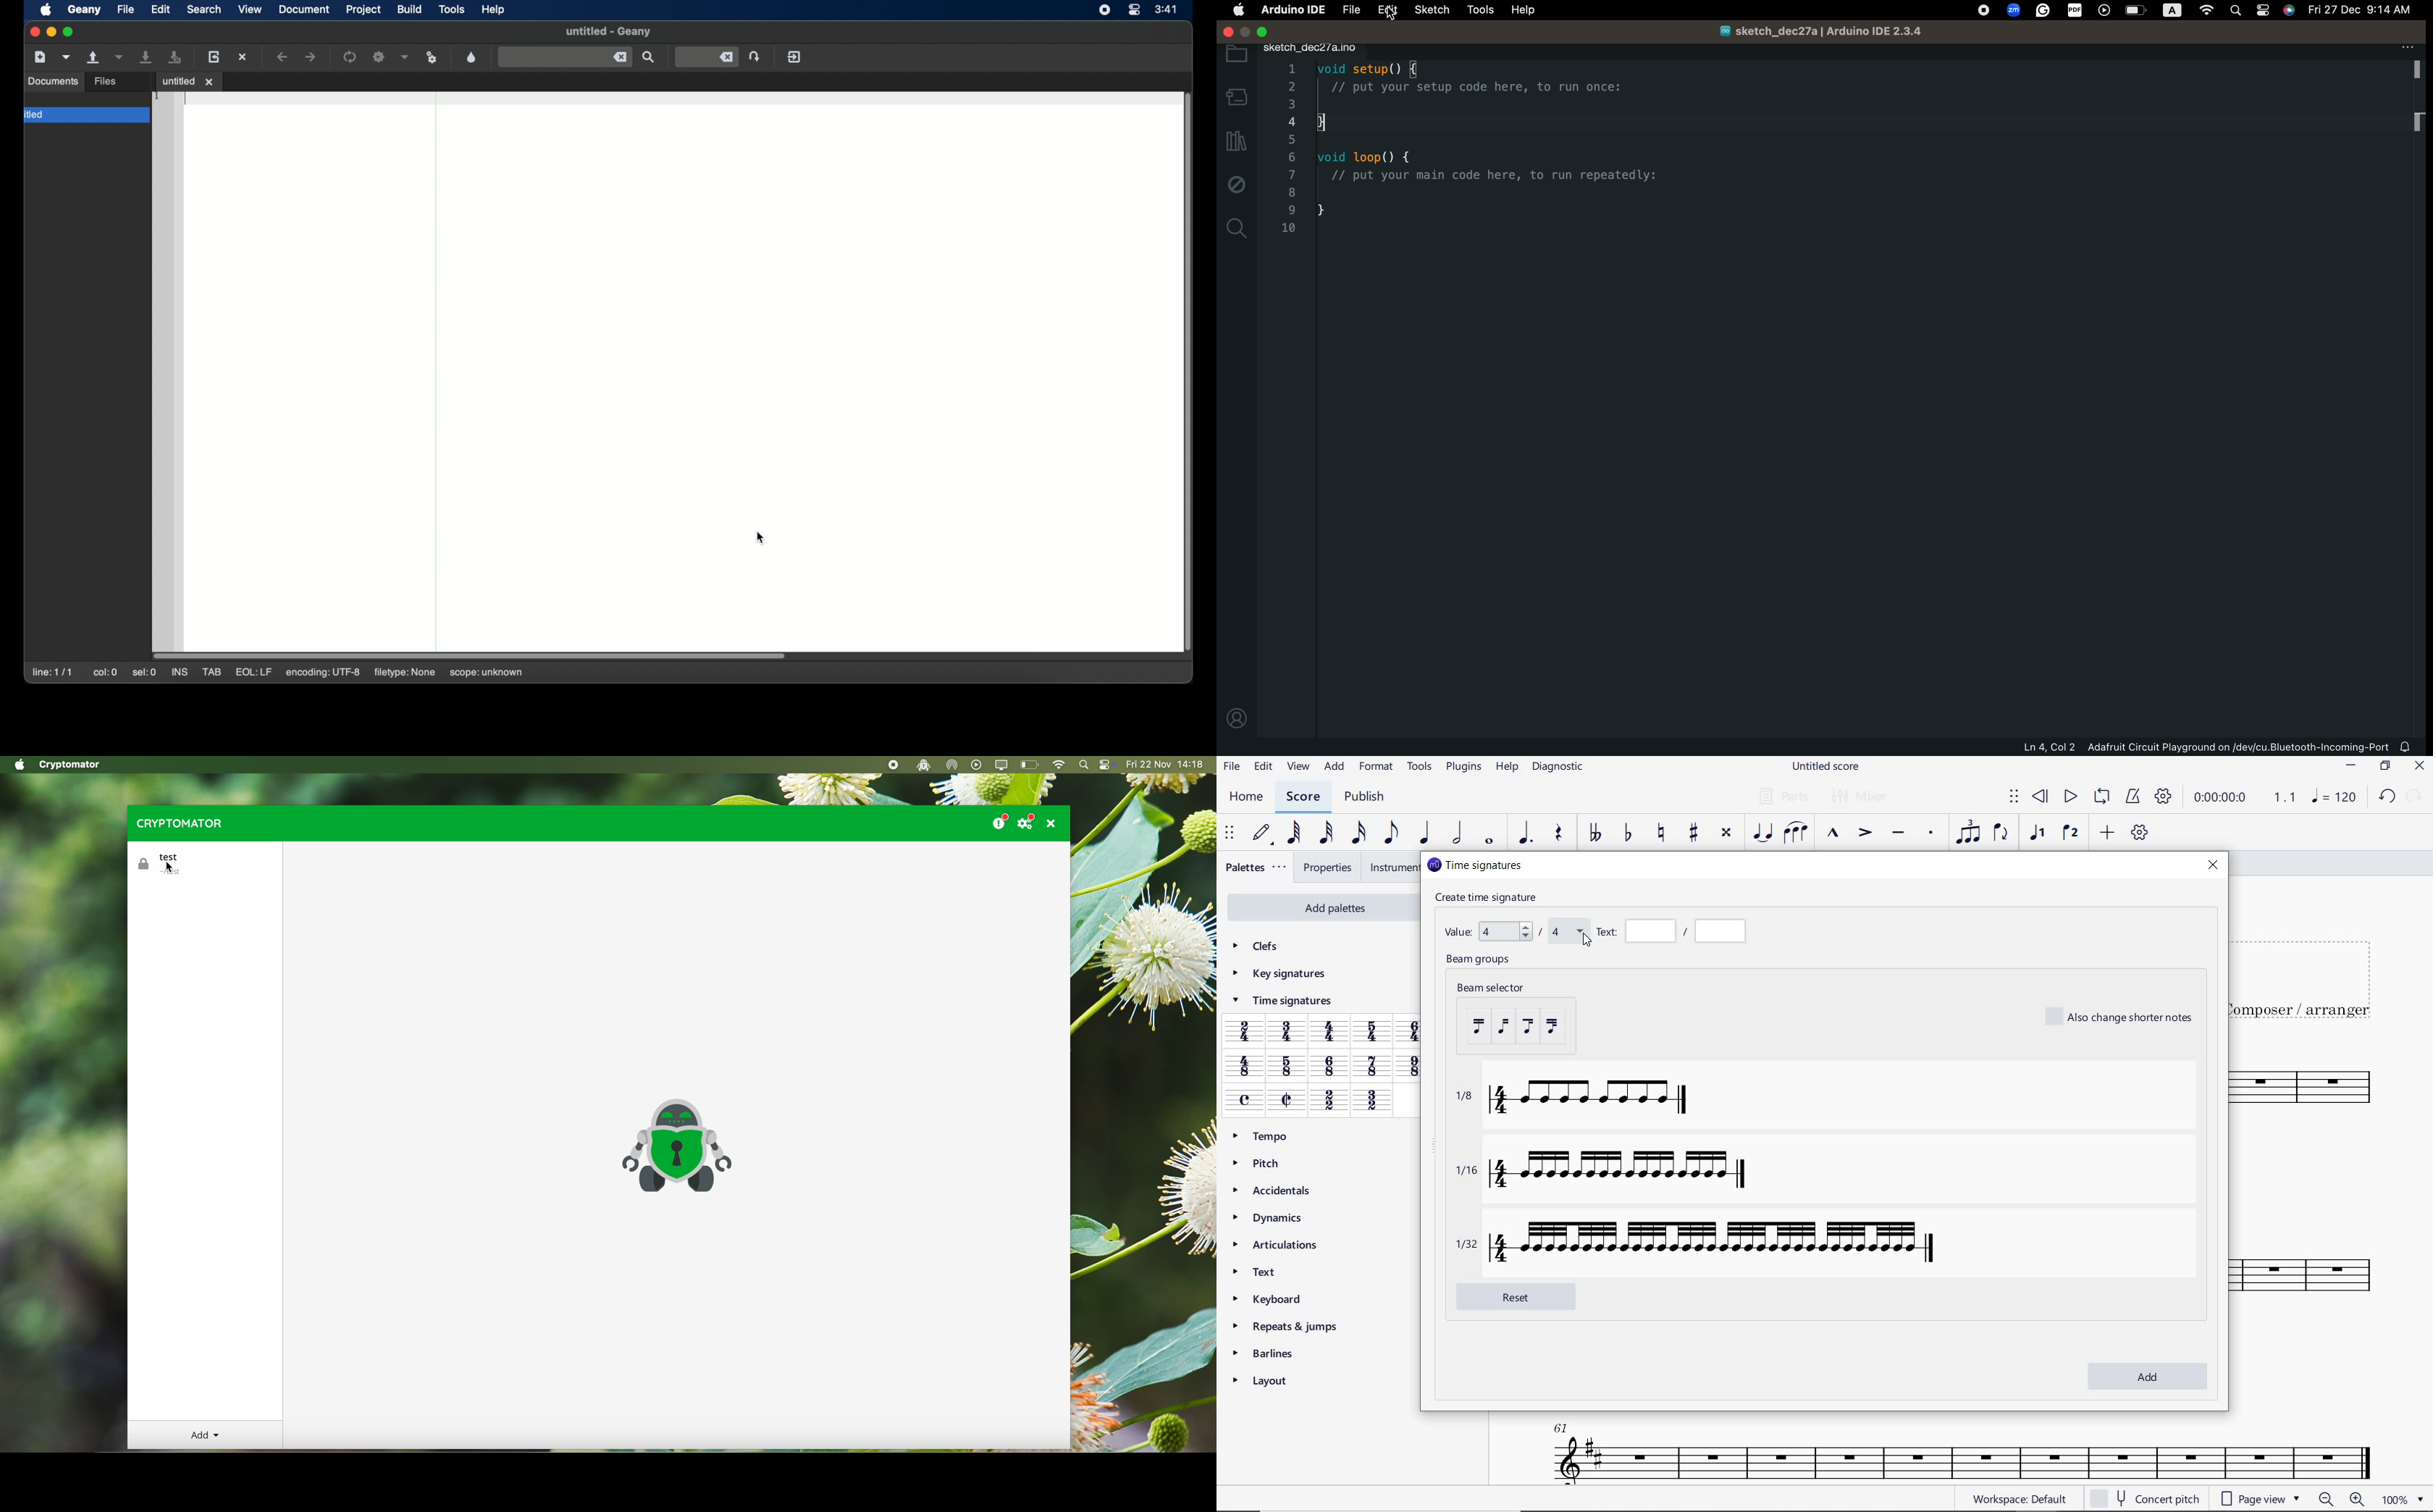  I want to click on ACCIDENTALS, so click(1273, 1188).